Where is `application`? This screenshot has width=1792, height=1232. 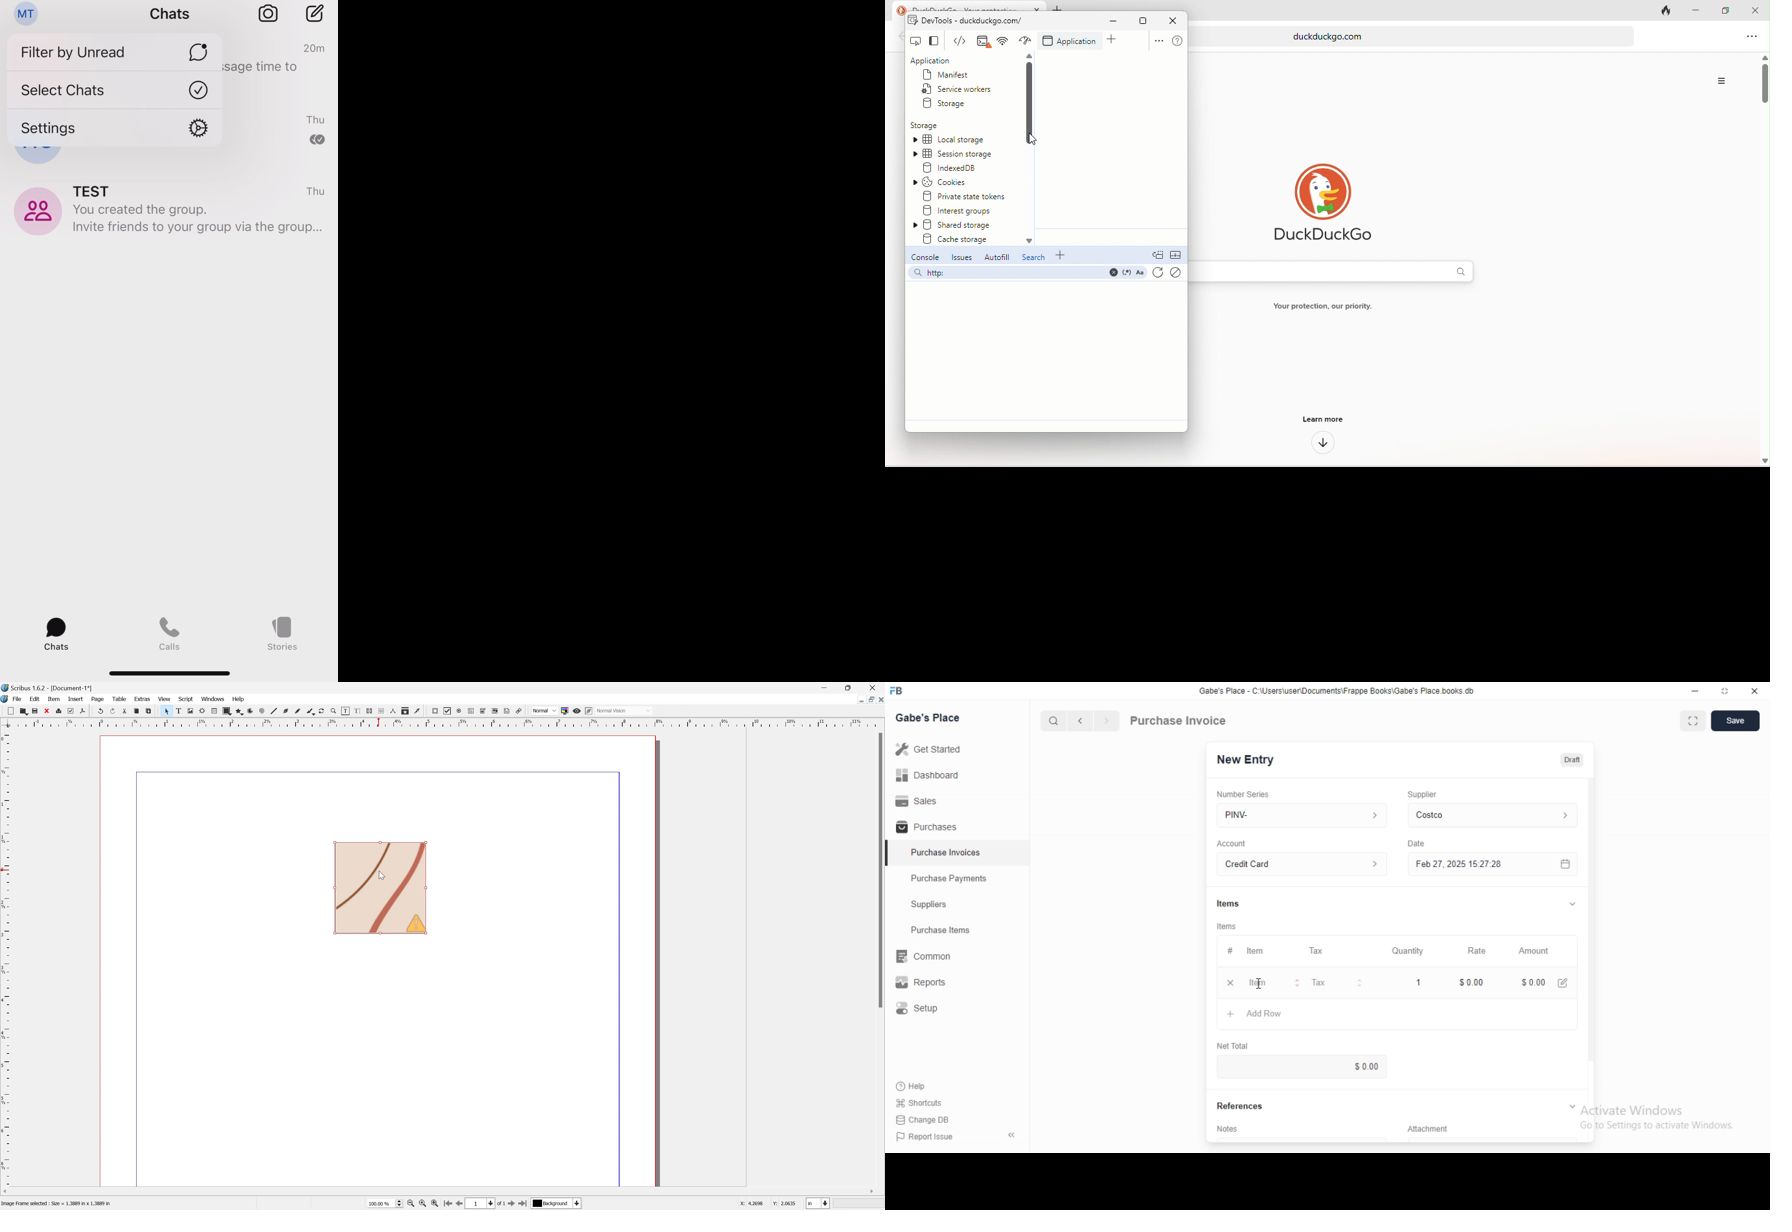 application is located at coordinates (1070, 41).